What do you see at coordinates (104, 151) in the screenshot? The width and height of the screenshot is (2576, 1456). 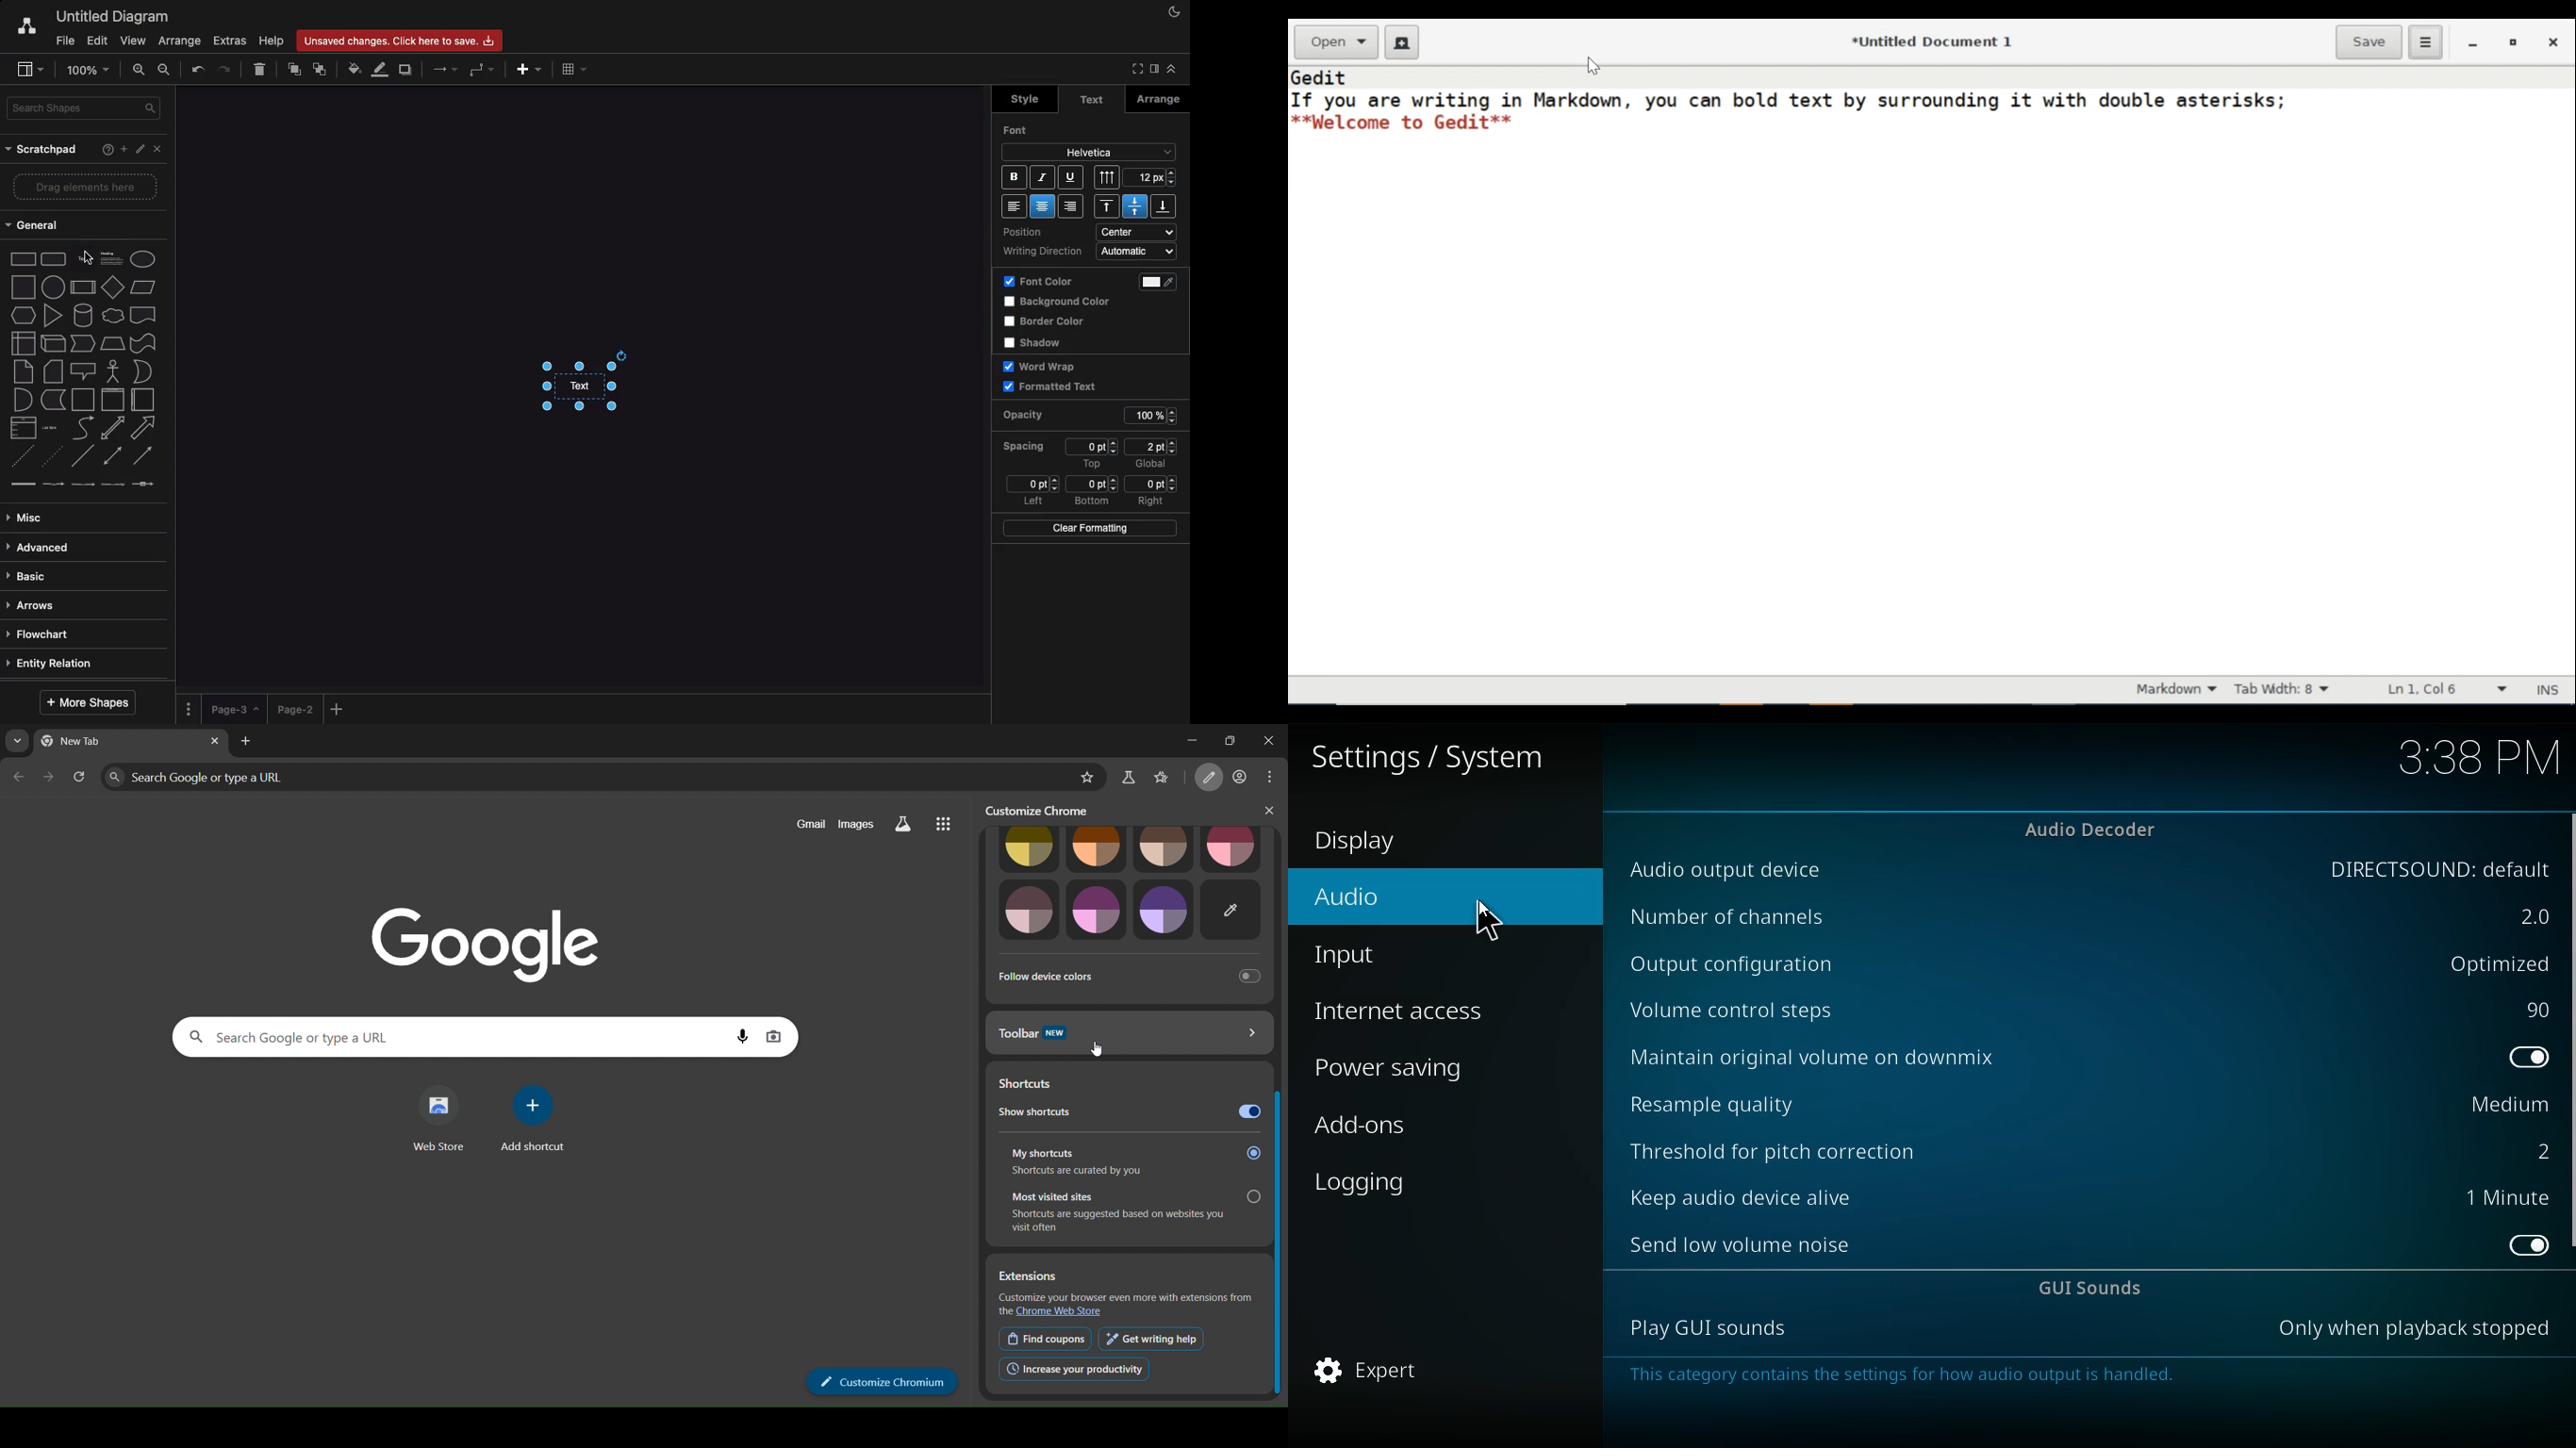 I see `Help` at bounding box center [104, 151].